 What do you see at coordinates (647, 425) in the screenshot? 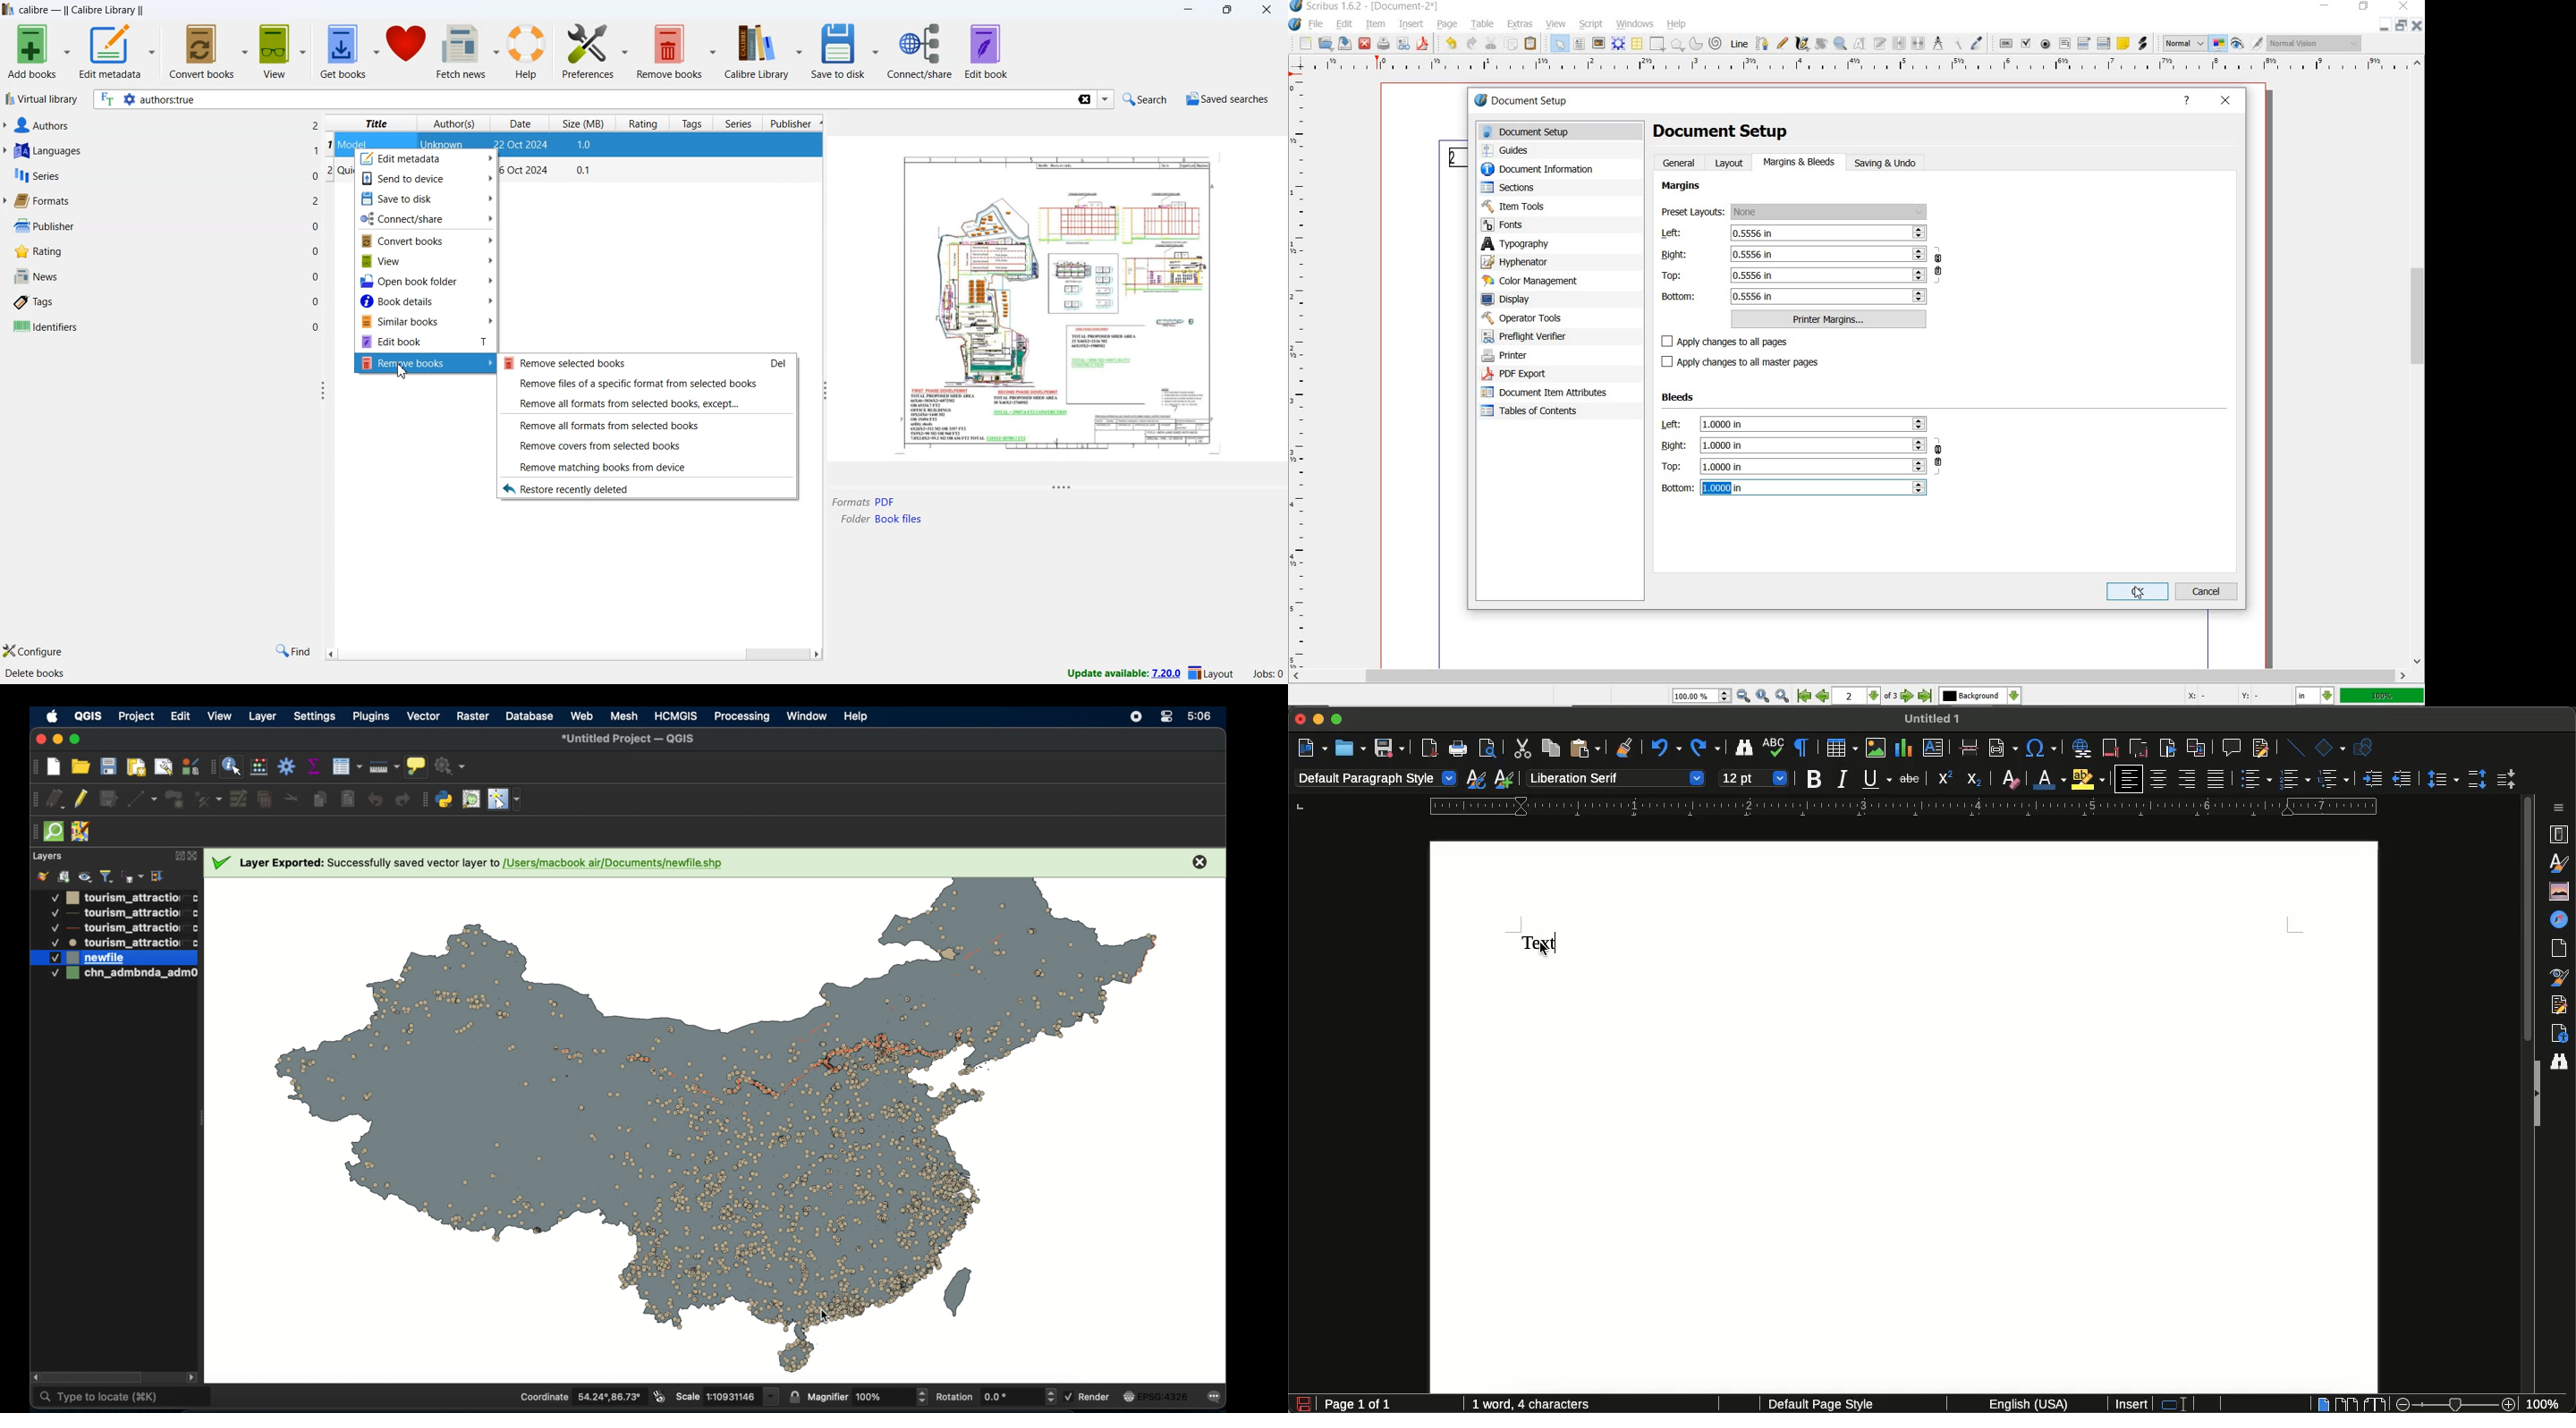
I see `Remove all format from selected books` at bounding box center [647, 425].